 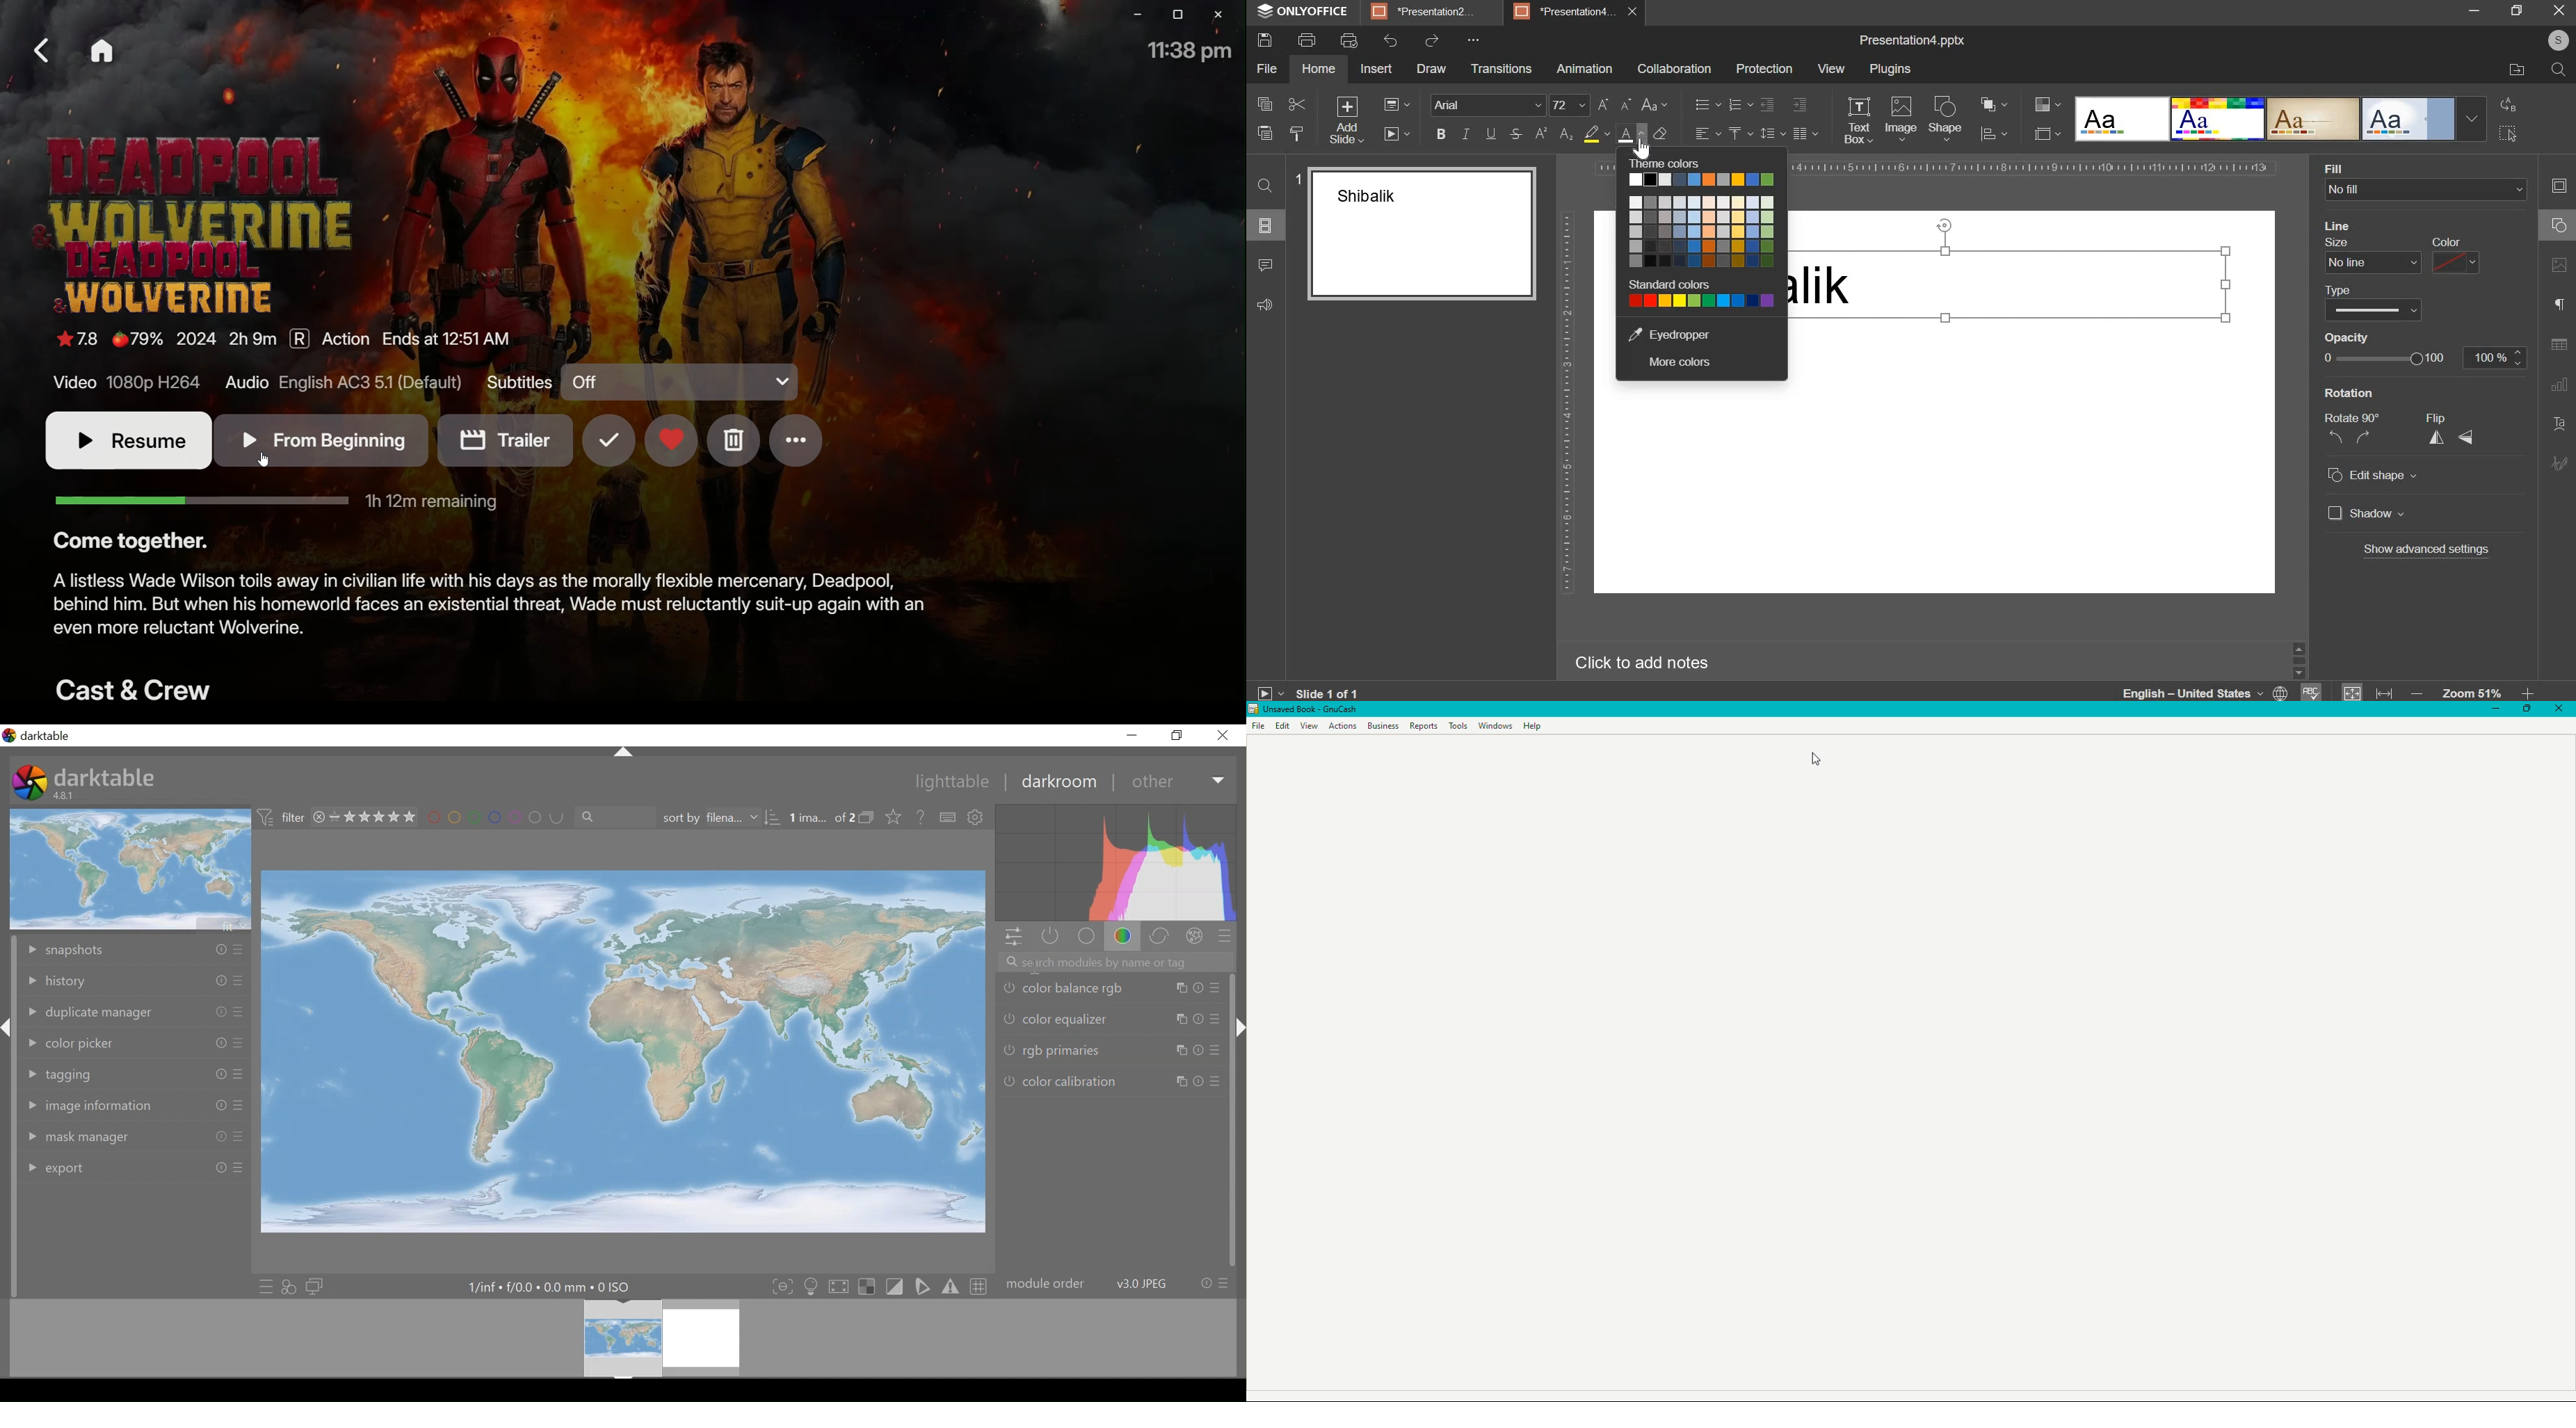 What do you see at coordinates (134, 1014) in the screenshot?
I see `duplicate manager` at bounding box center [134, 1014].